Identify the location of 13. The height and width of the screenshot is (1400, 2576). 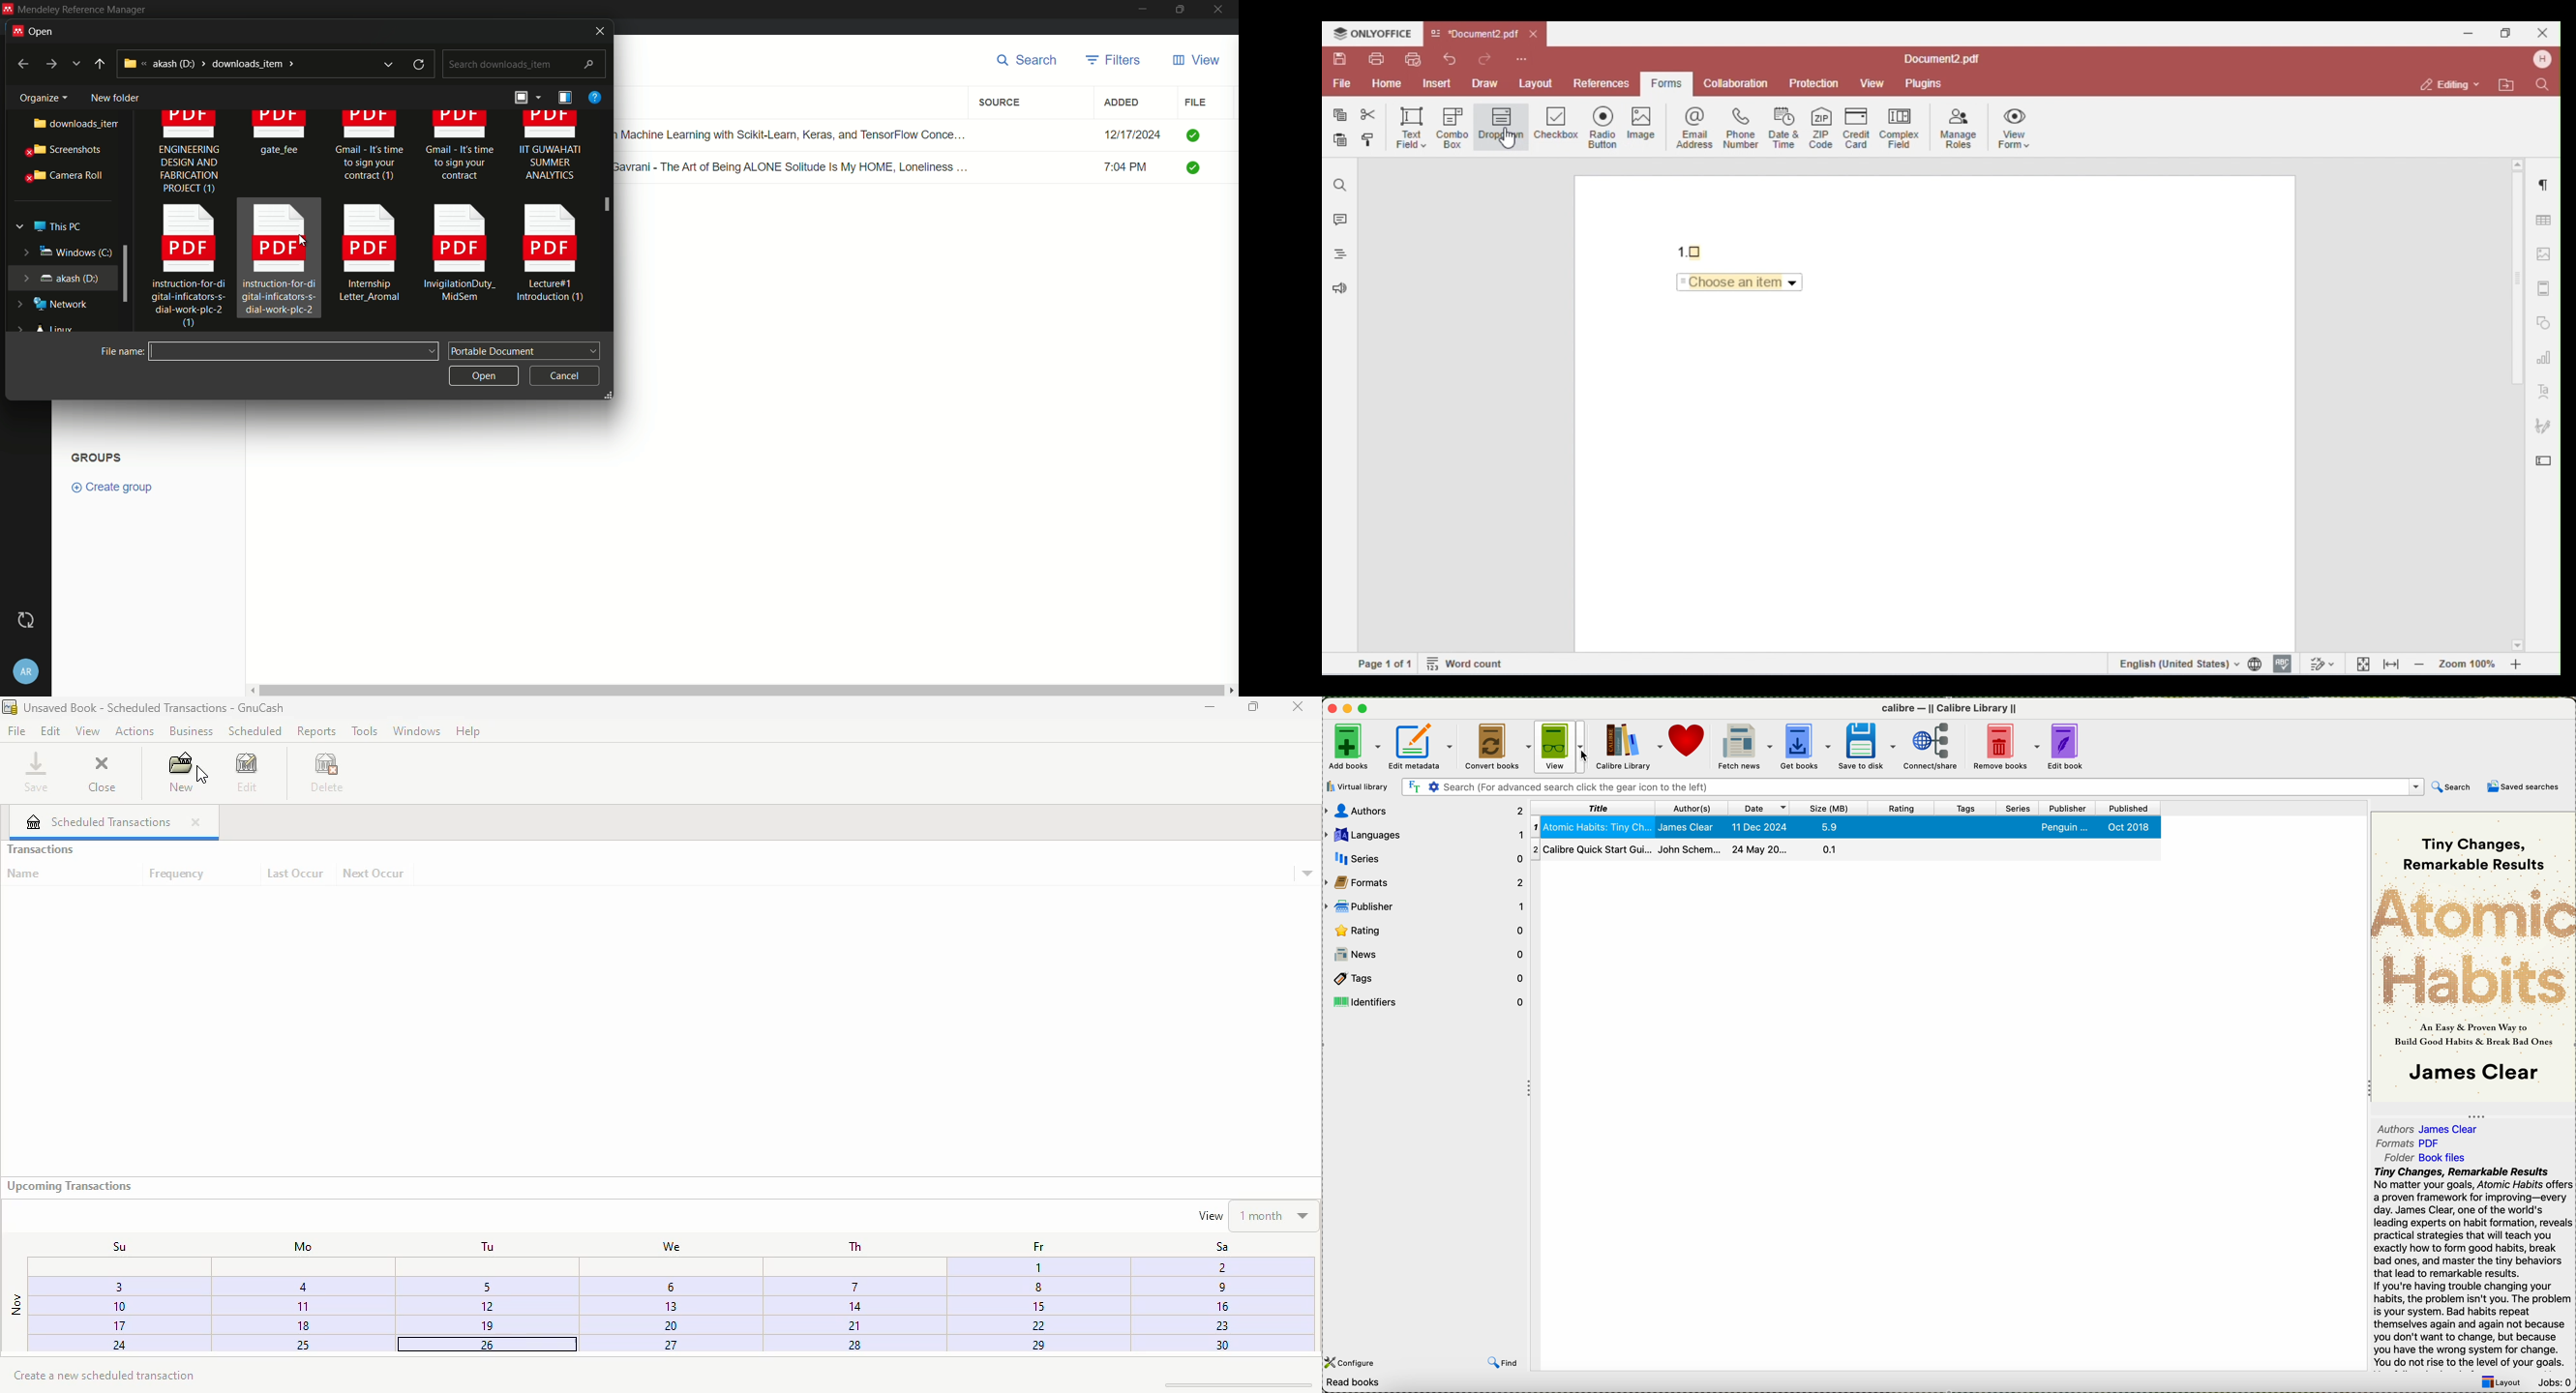
(667, 1305).